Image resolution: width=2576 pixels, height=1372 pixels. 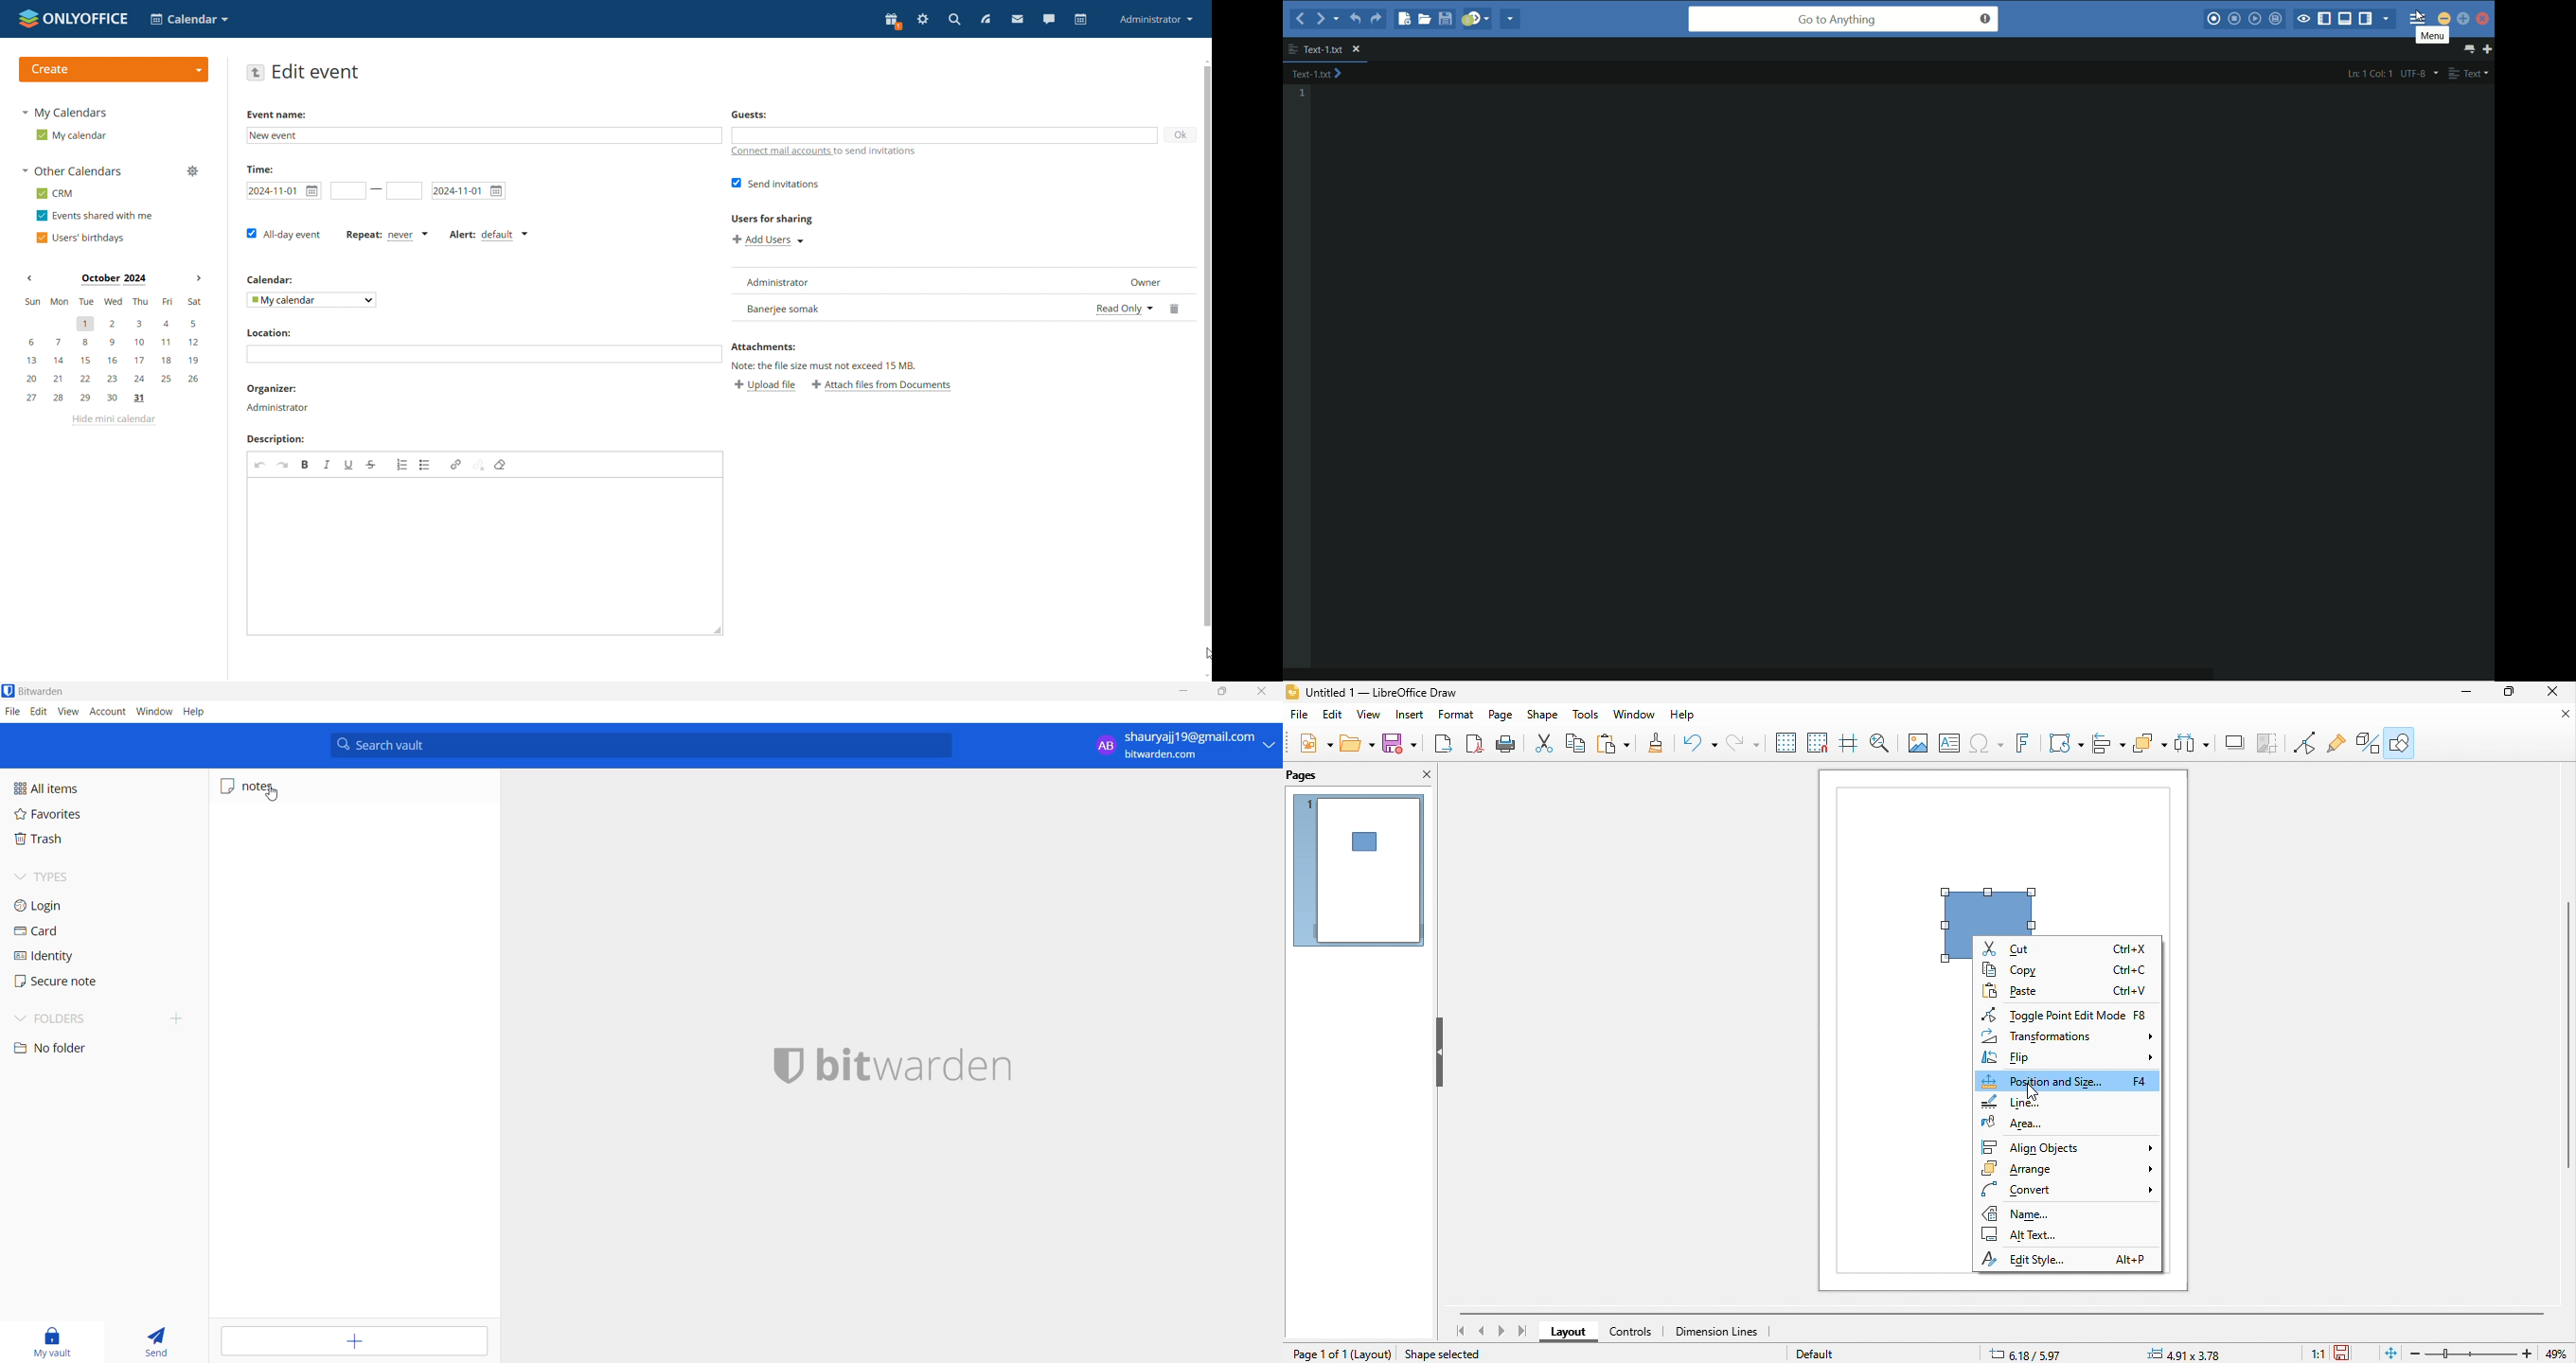 What do you see at coordinates (2052, 1353) in the screenshot?
I see `7.75/8.45` at bounding box center [2052, 1353].